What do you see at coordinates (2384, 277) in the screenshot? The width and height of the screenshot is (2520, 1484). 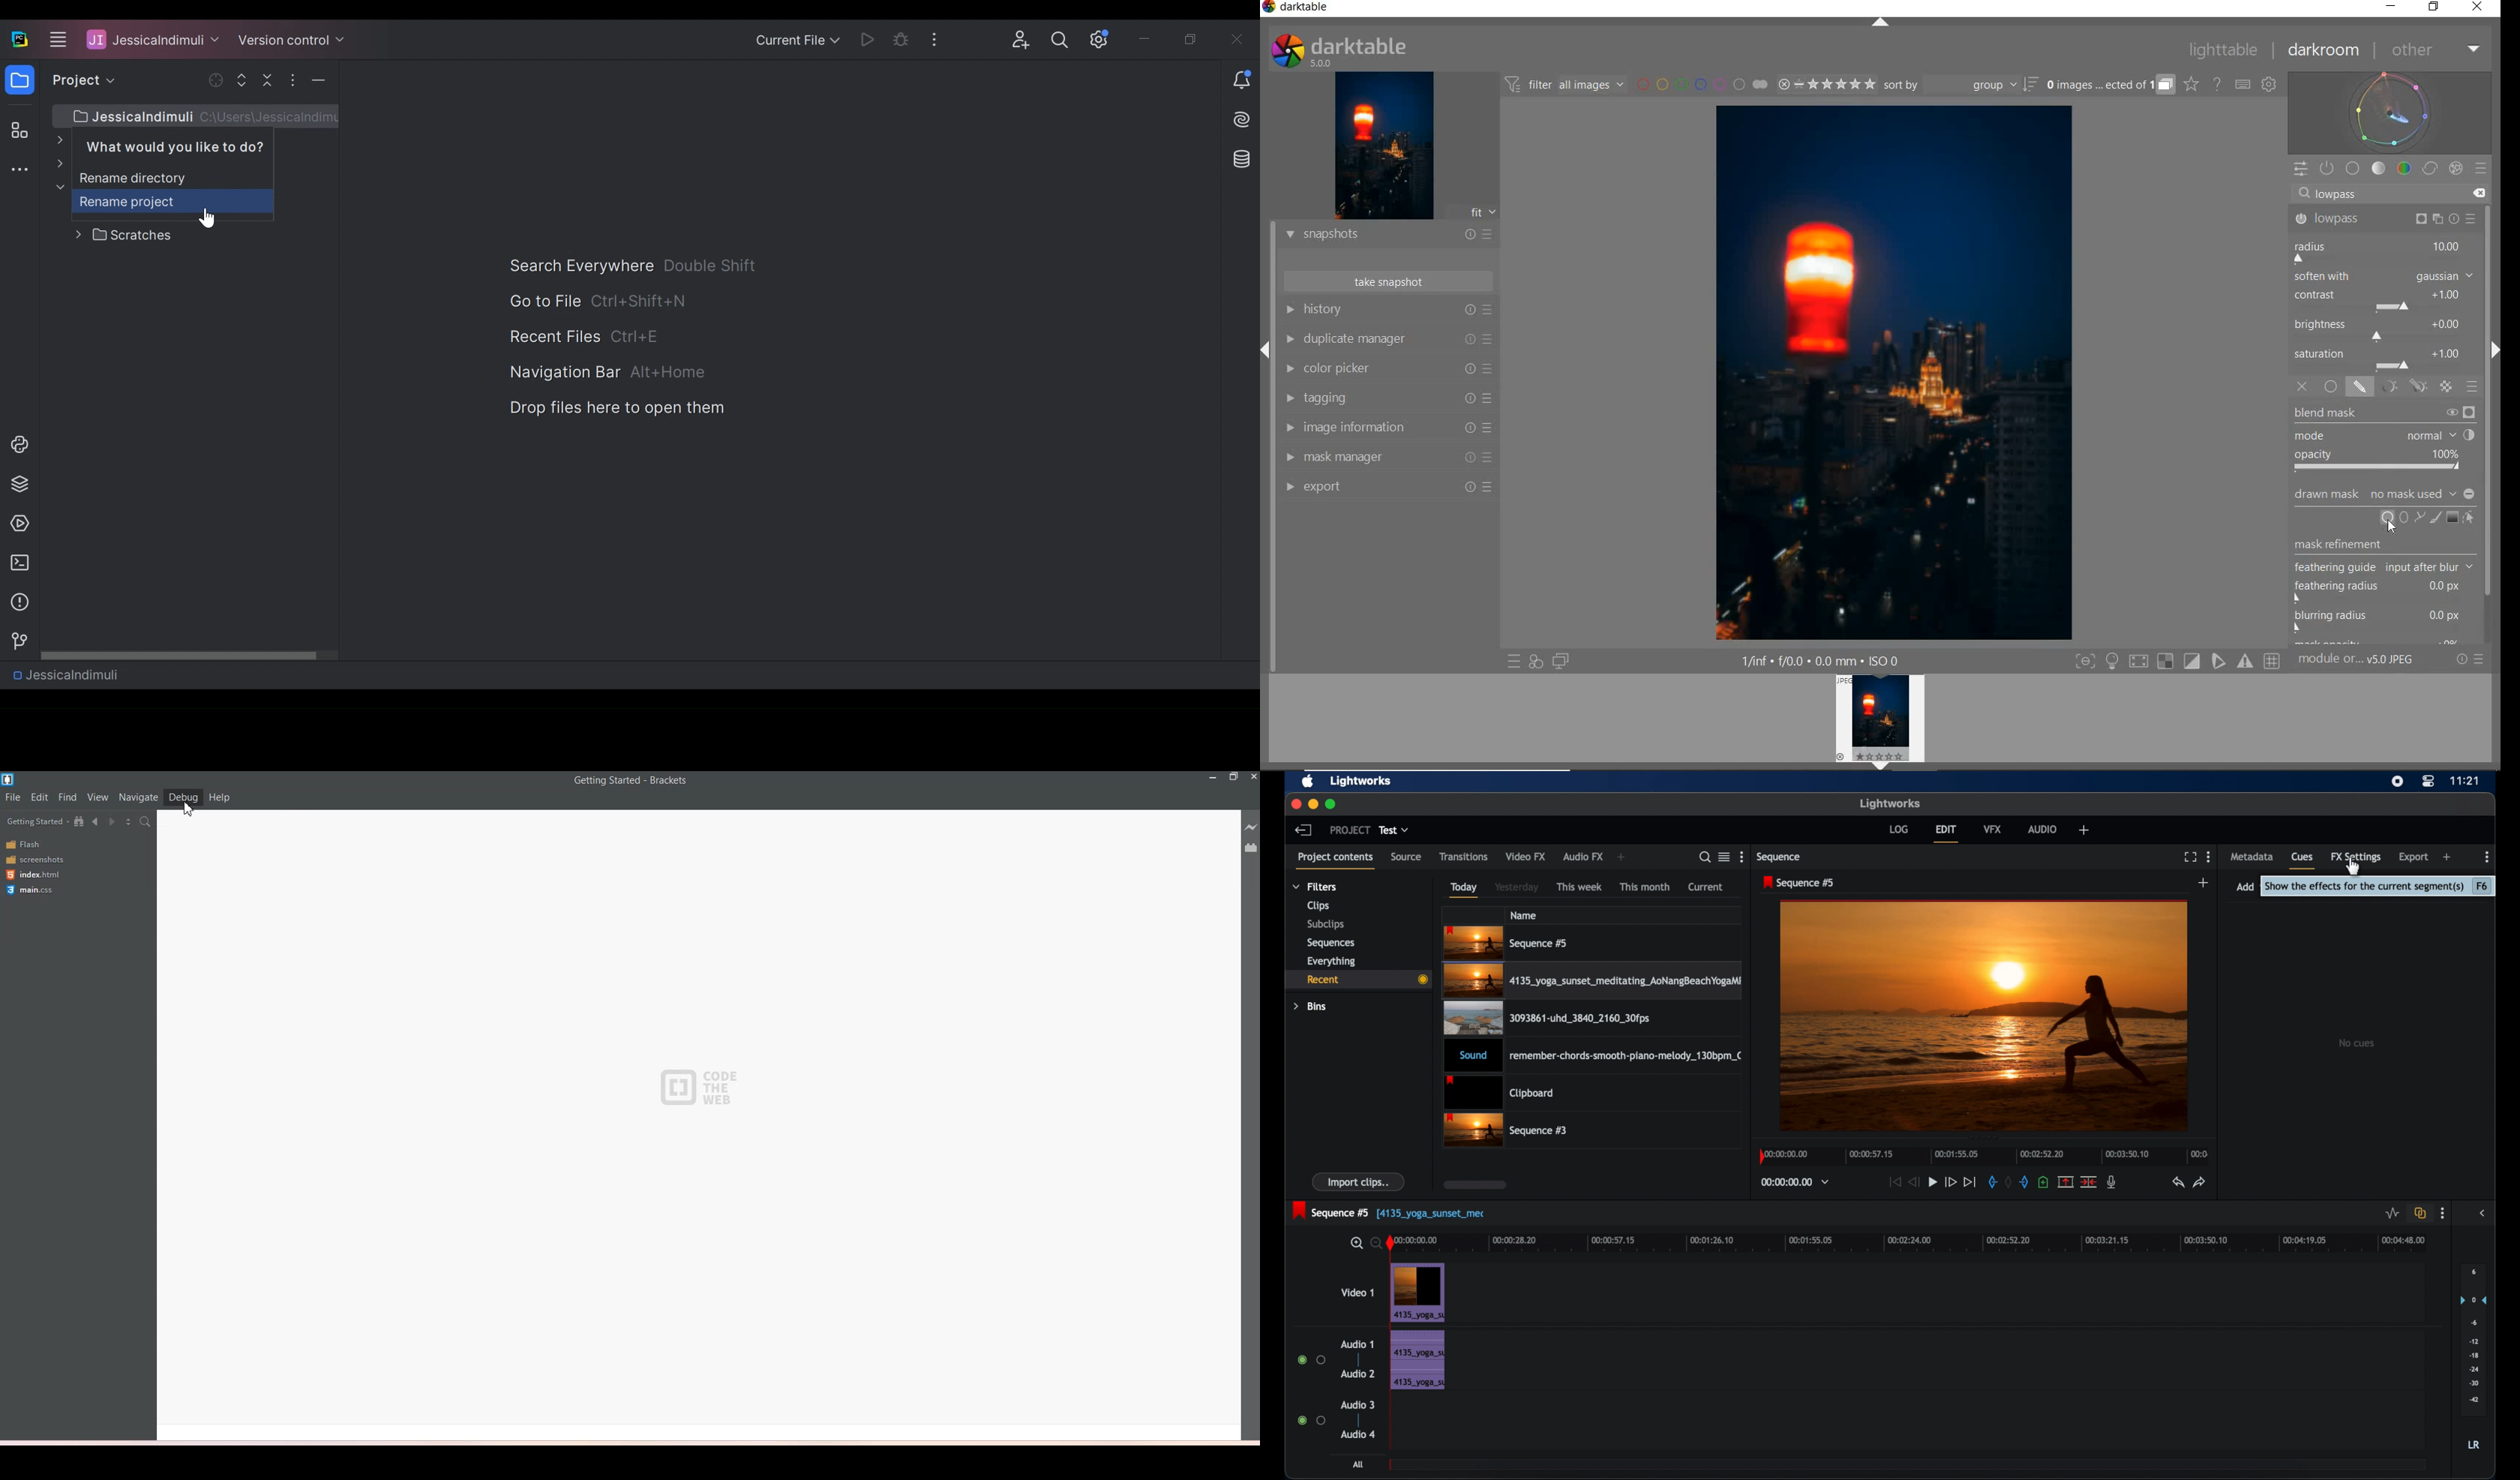 I see `SOFTEN WITH` at bounding box center [2384, 277].